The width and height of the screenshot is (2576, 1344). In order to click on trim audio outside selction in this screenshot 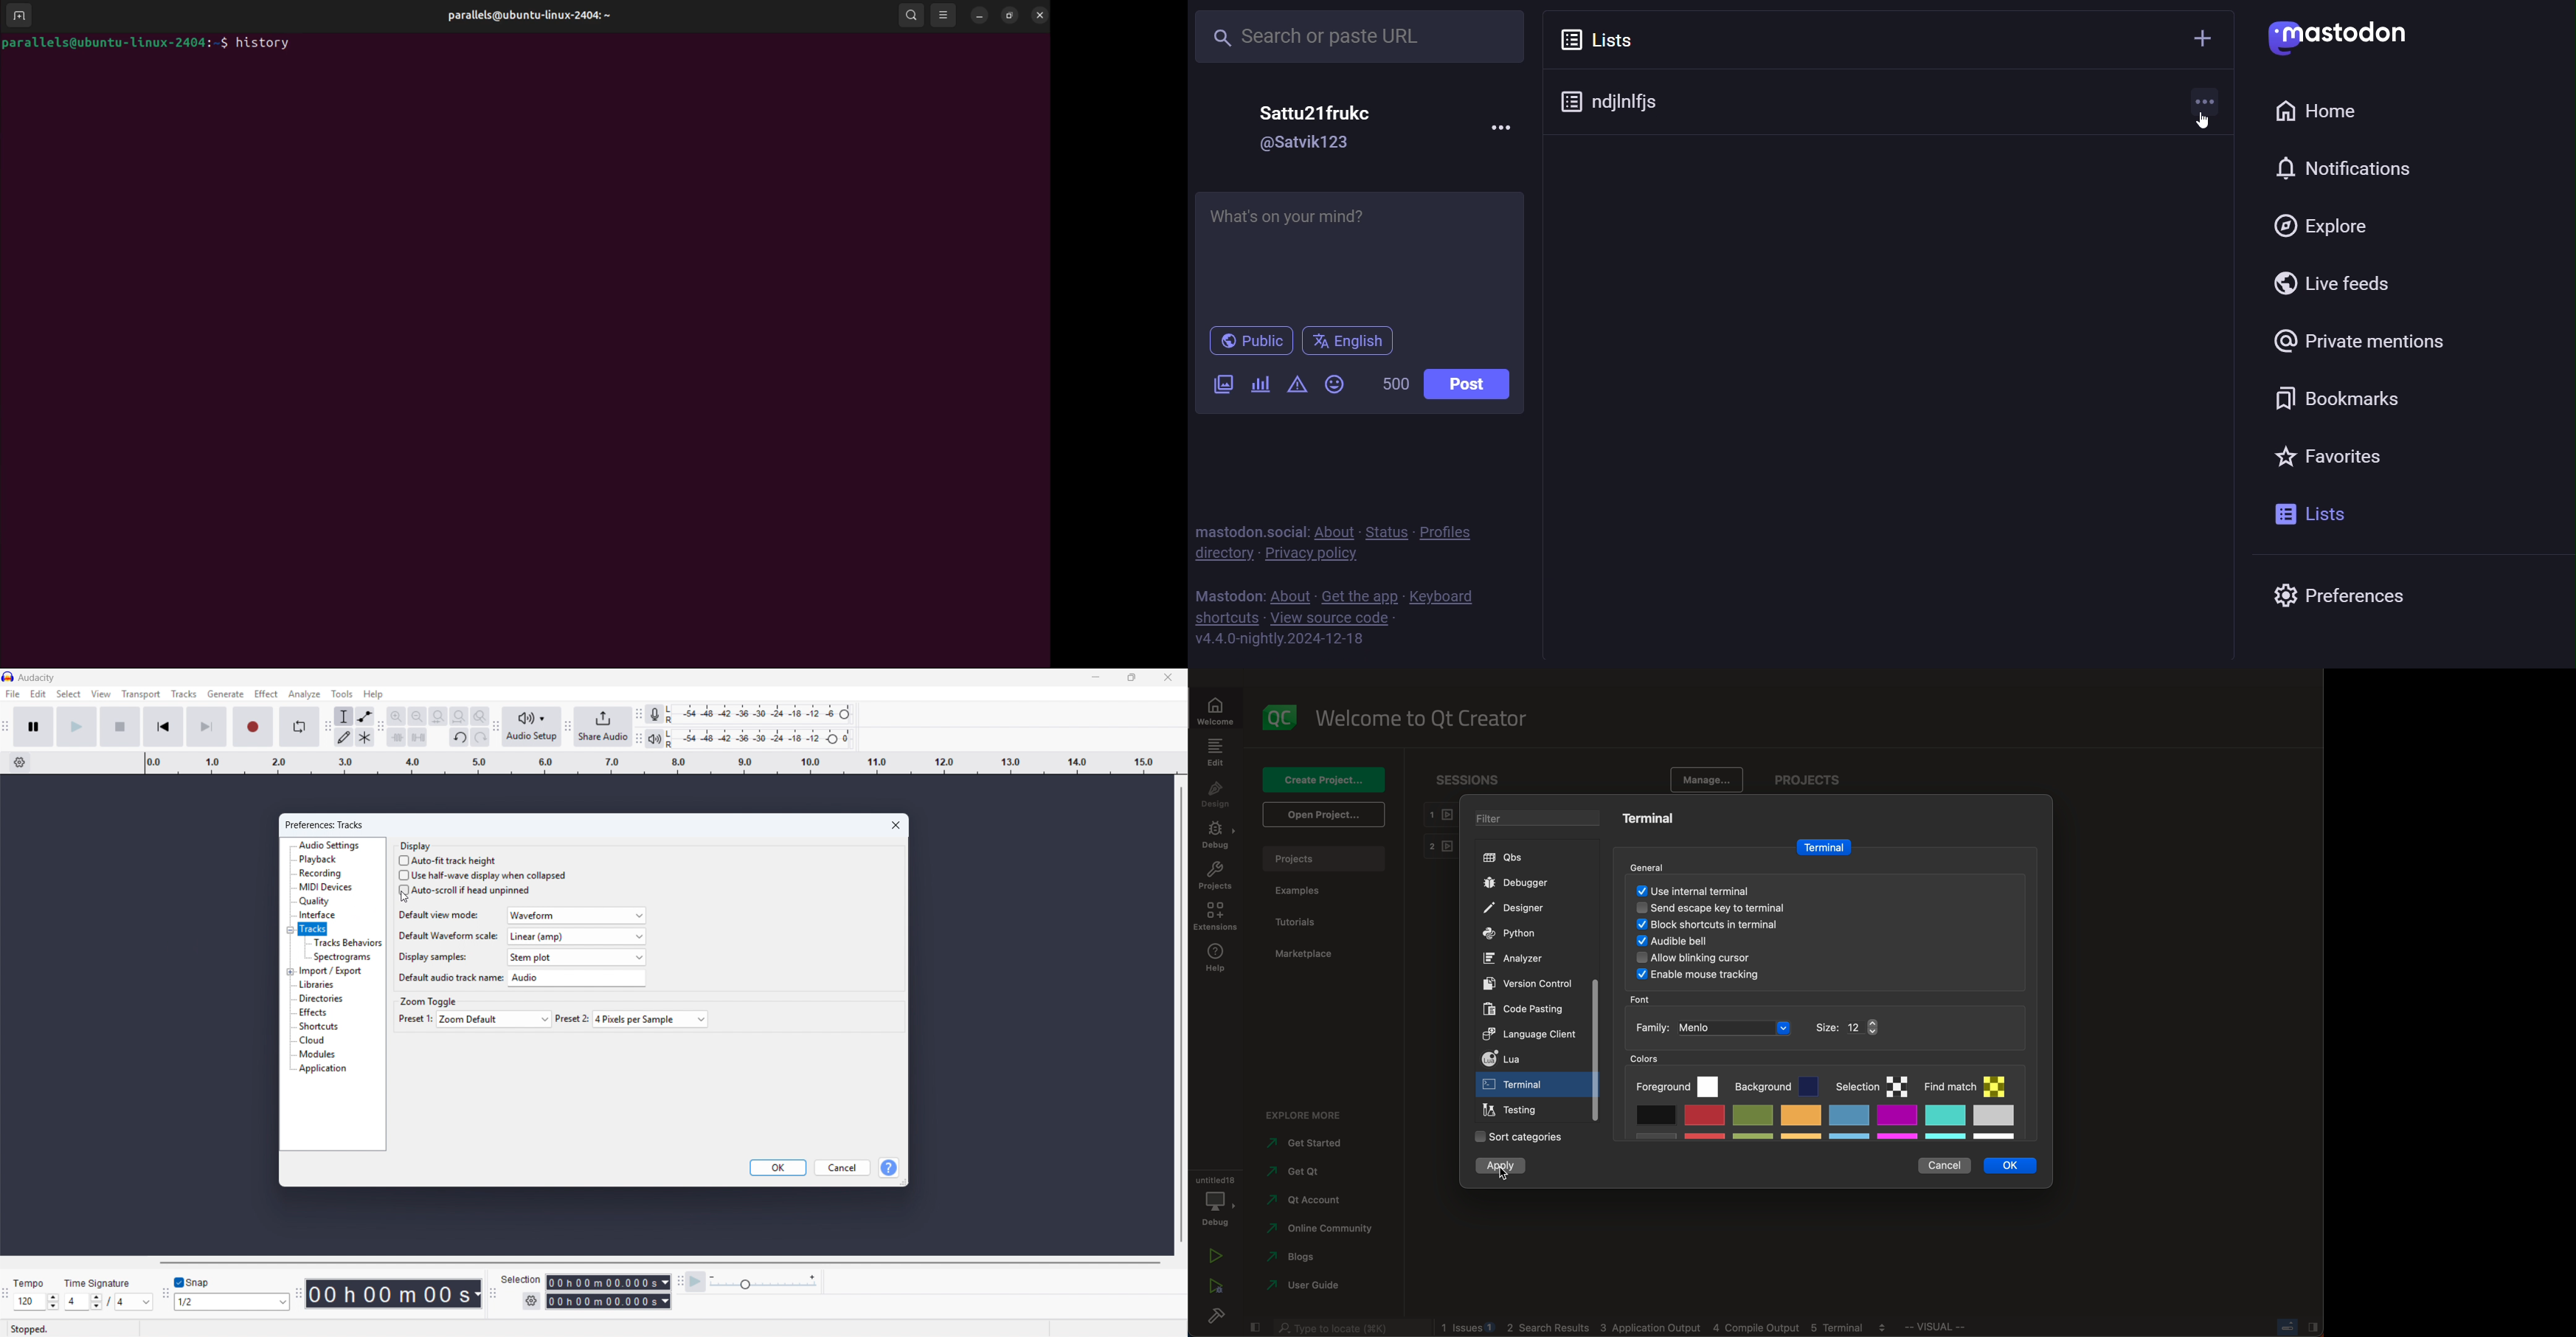, I will do `click(397, 737)`.